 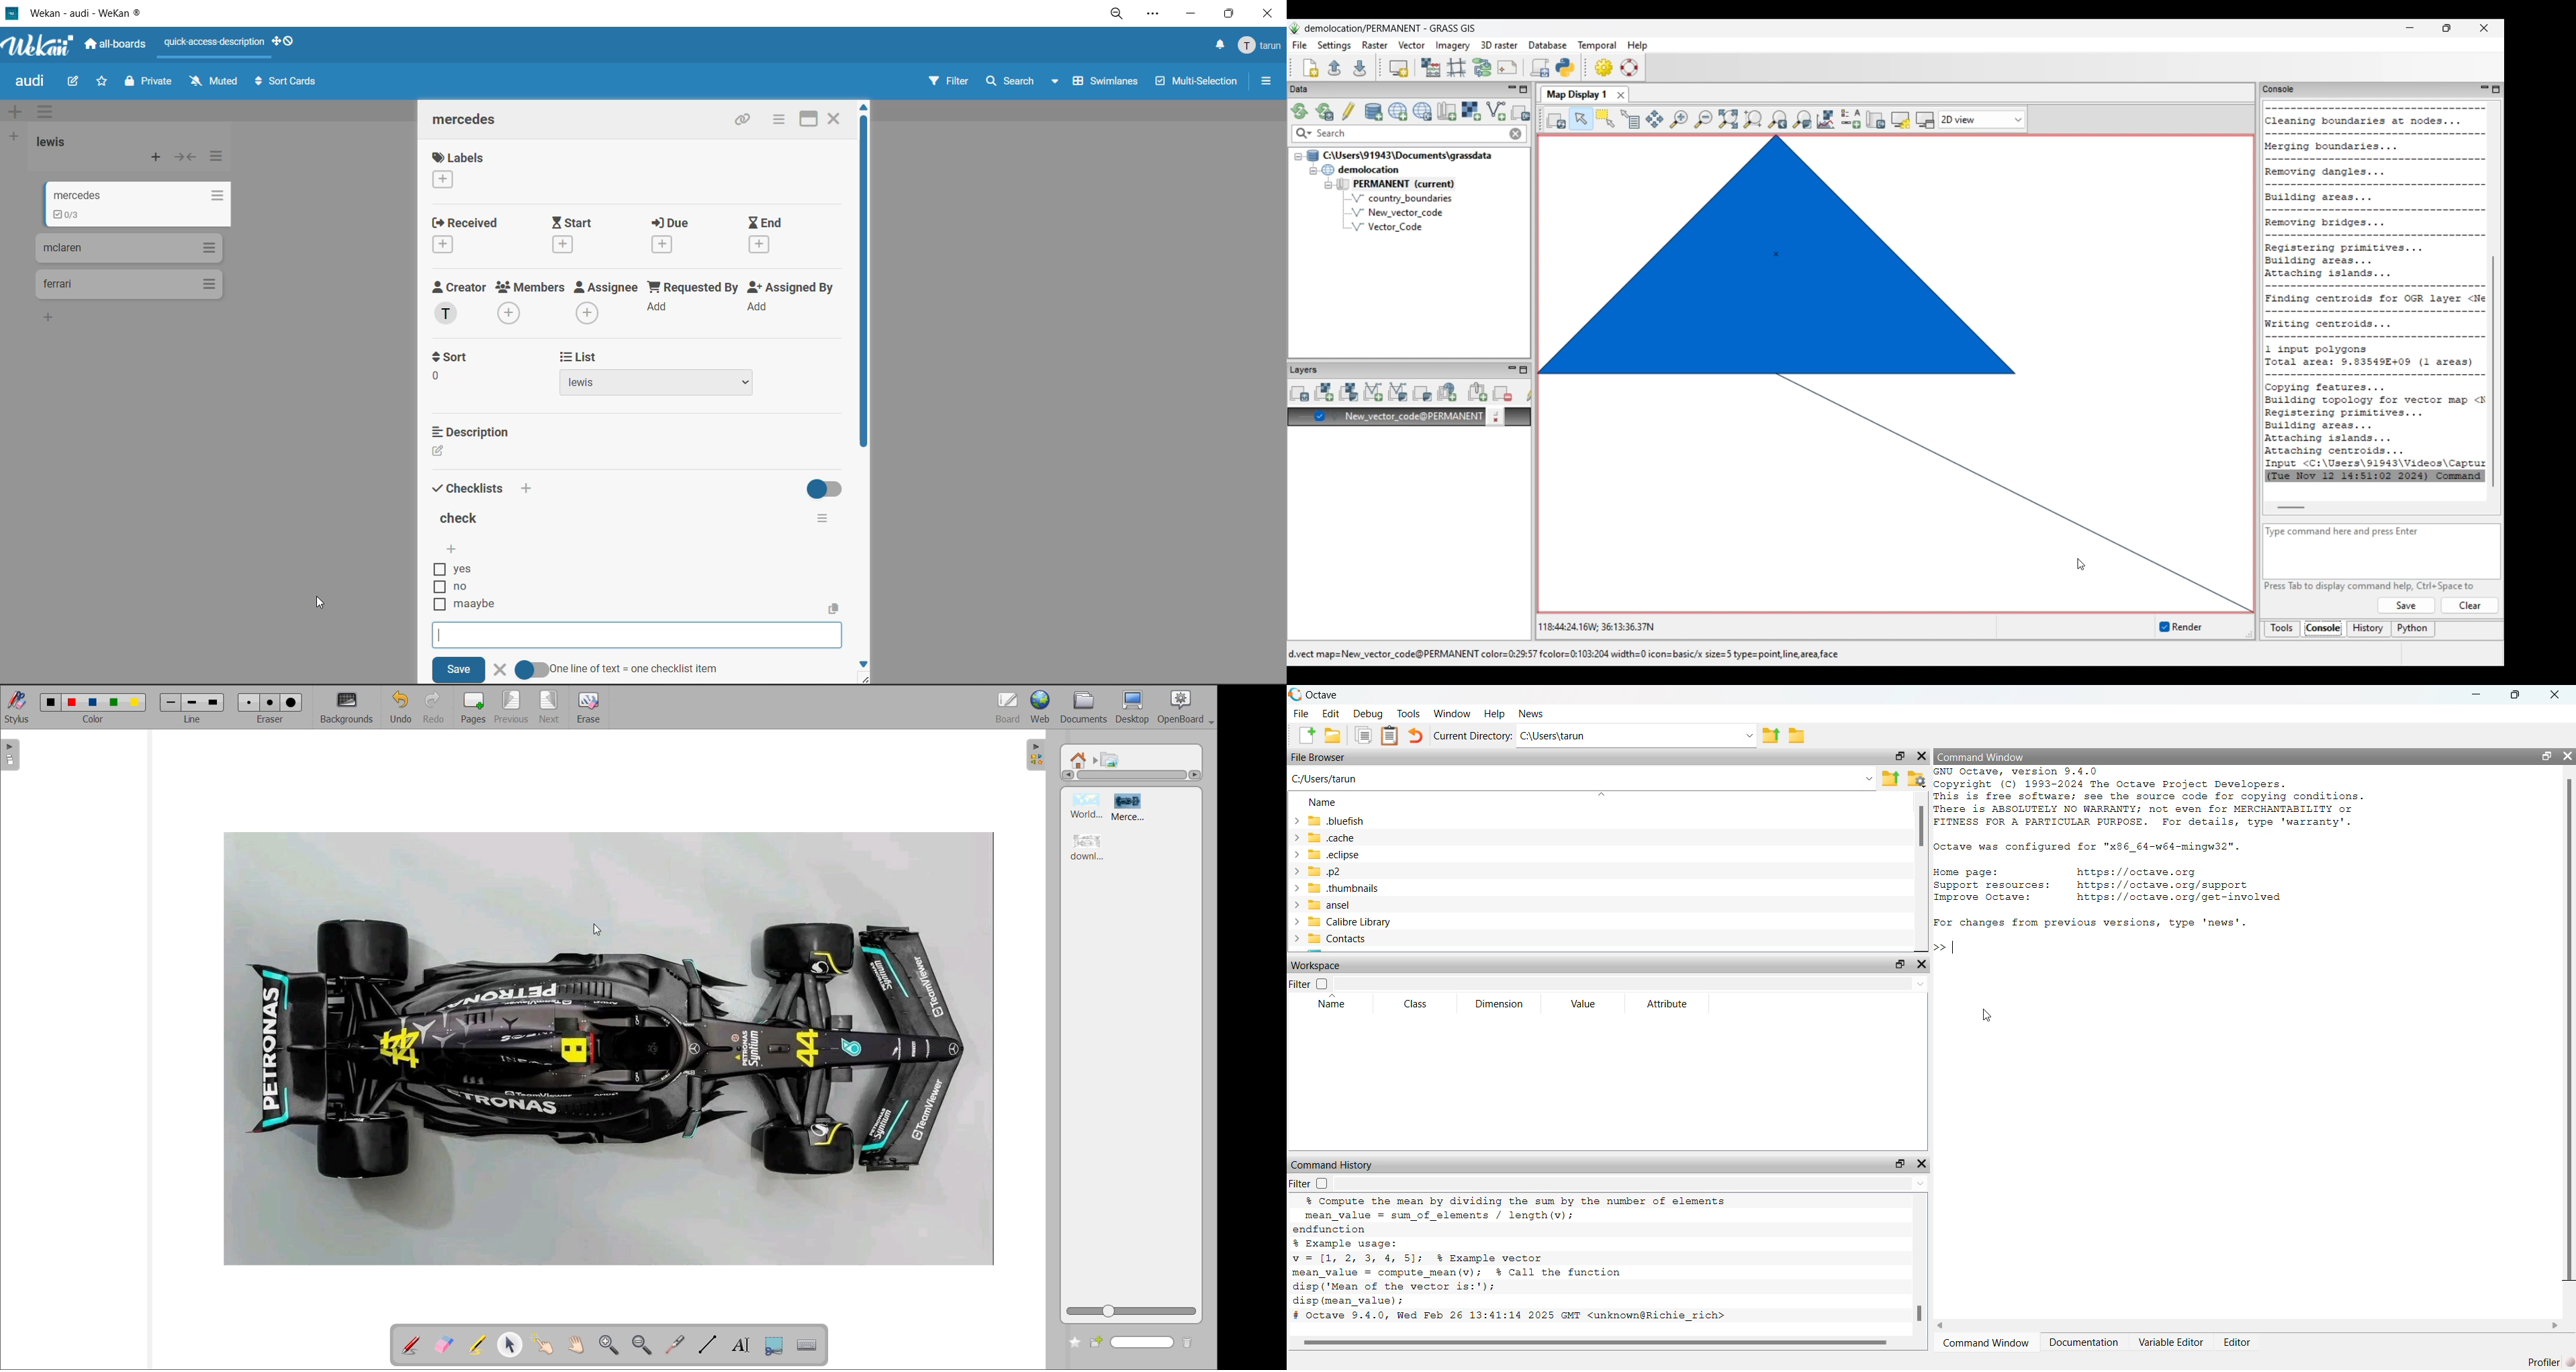 What do you see at coordinates (828, 487) in the screenshot?
I see `hide completed checklists` at bounding box center [828, 487].